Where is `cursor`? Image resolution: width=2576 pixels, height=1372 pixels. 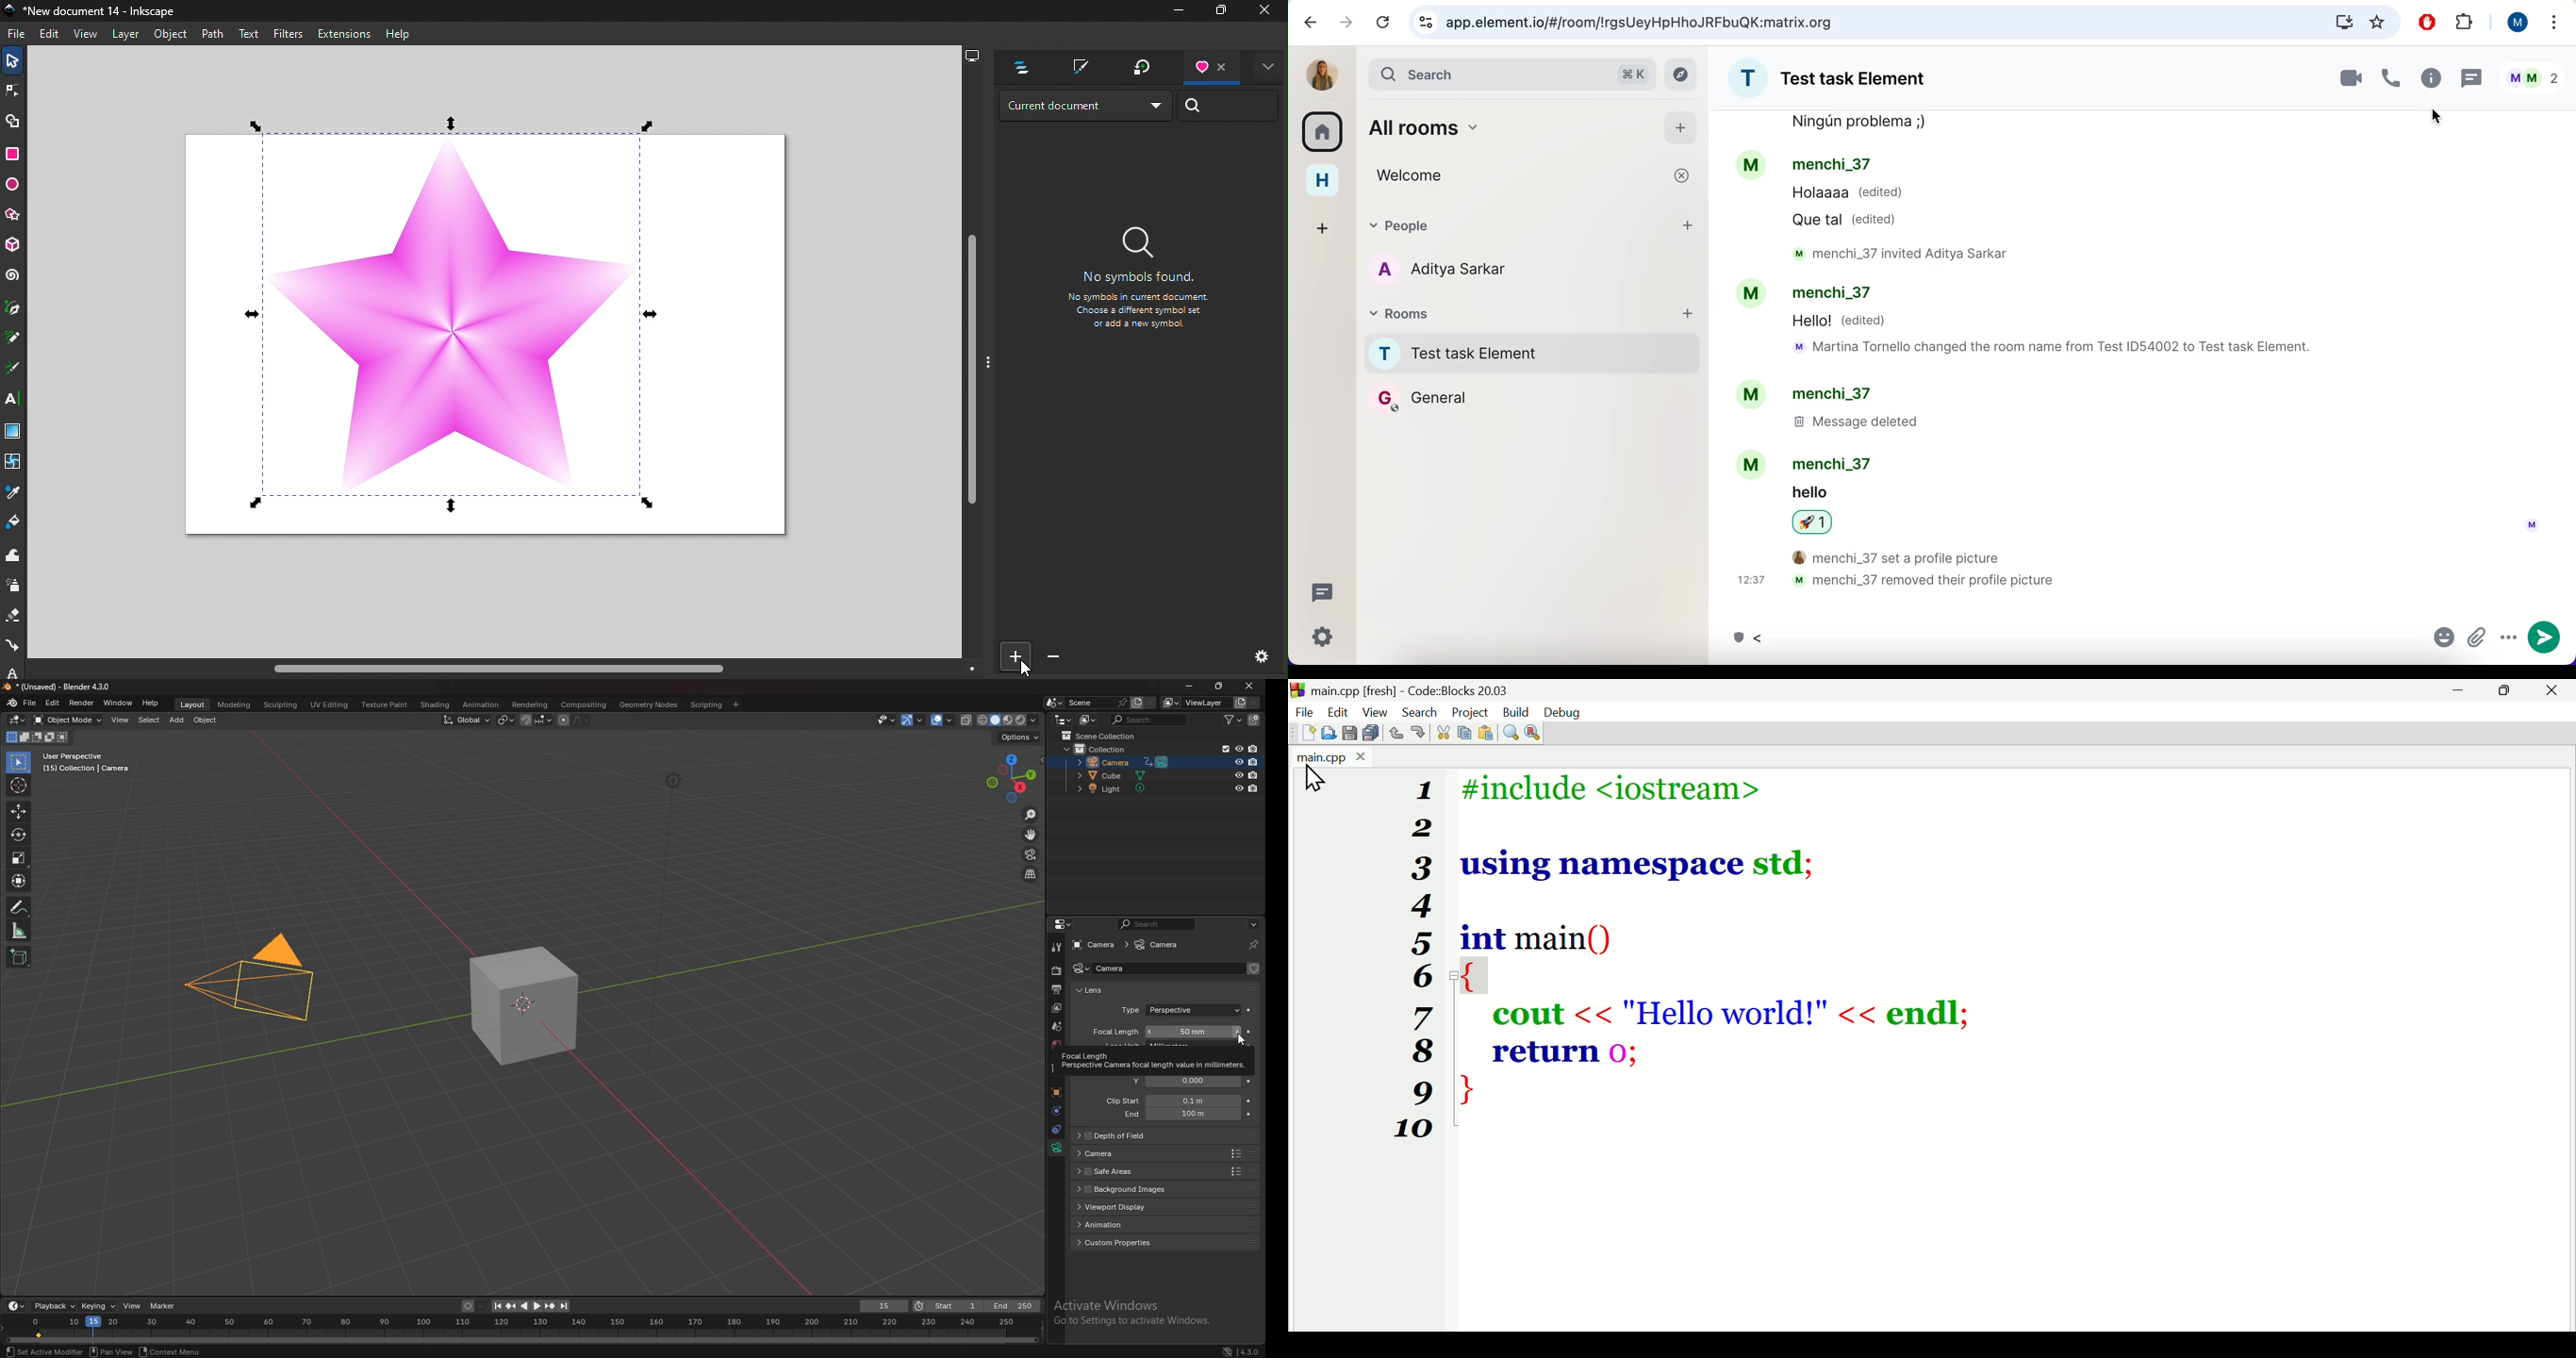 cursor is located at coordinates (20, 784).